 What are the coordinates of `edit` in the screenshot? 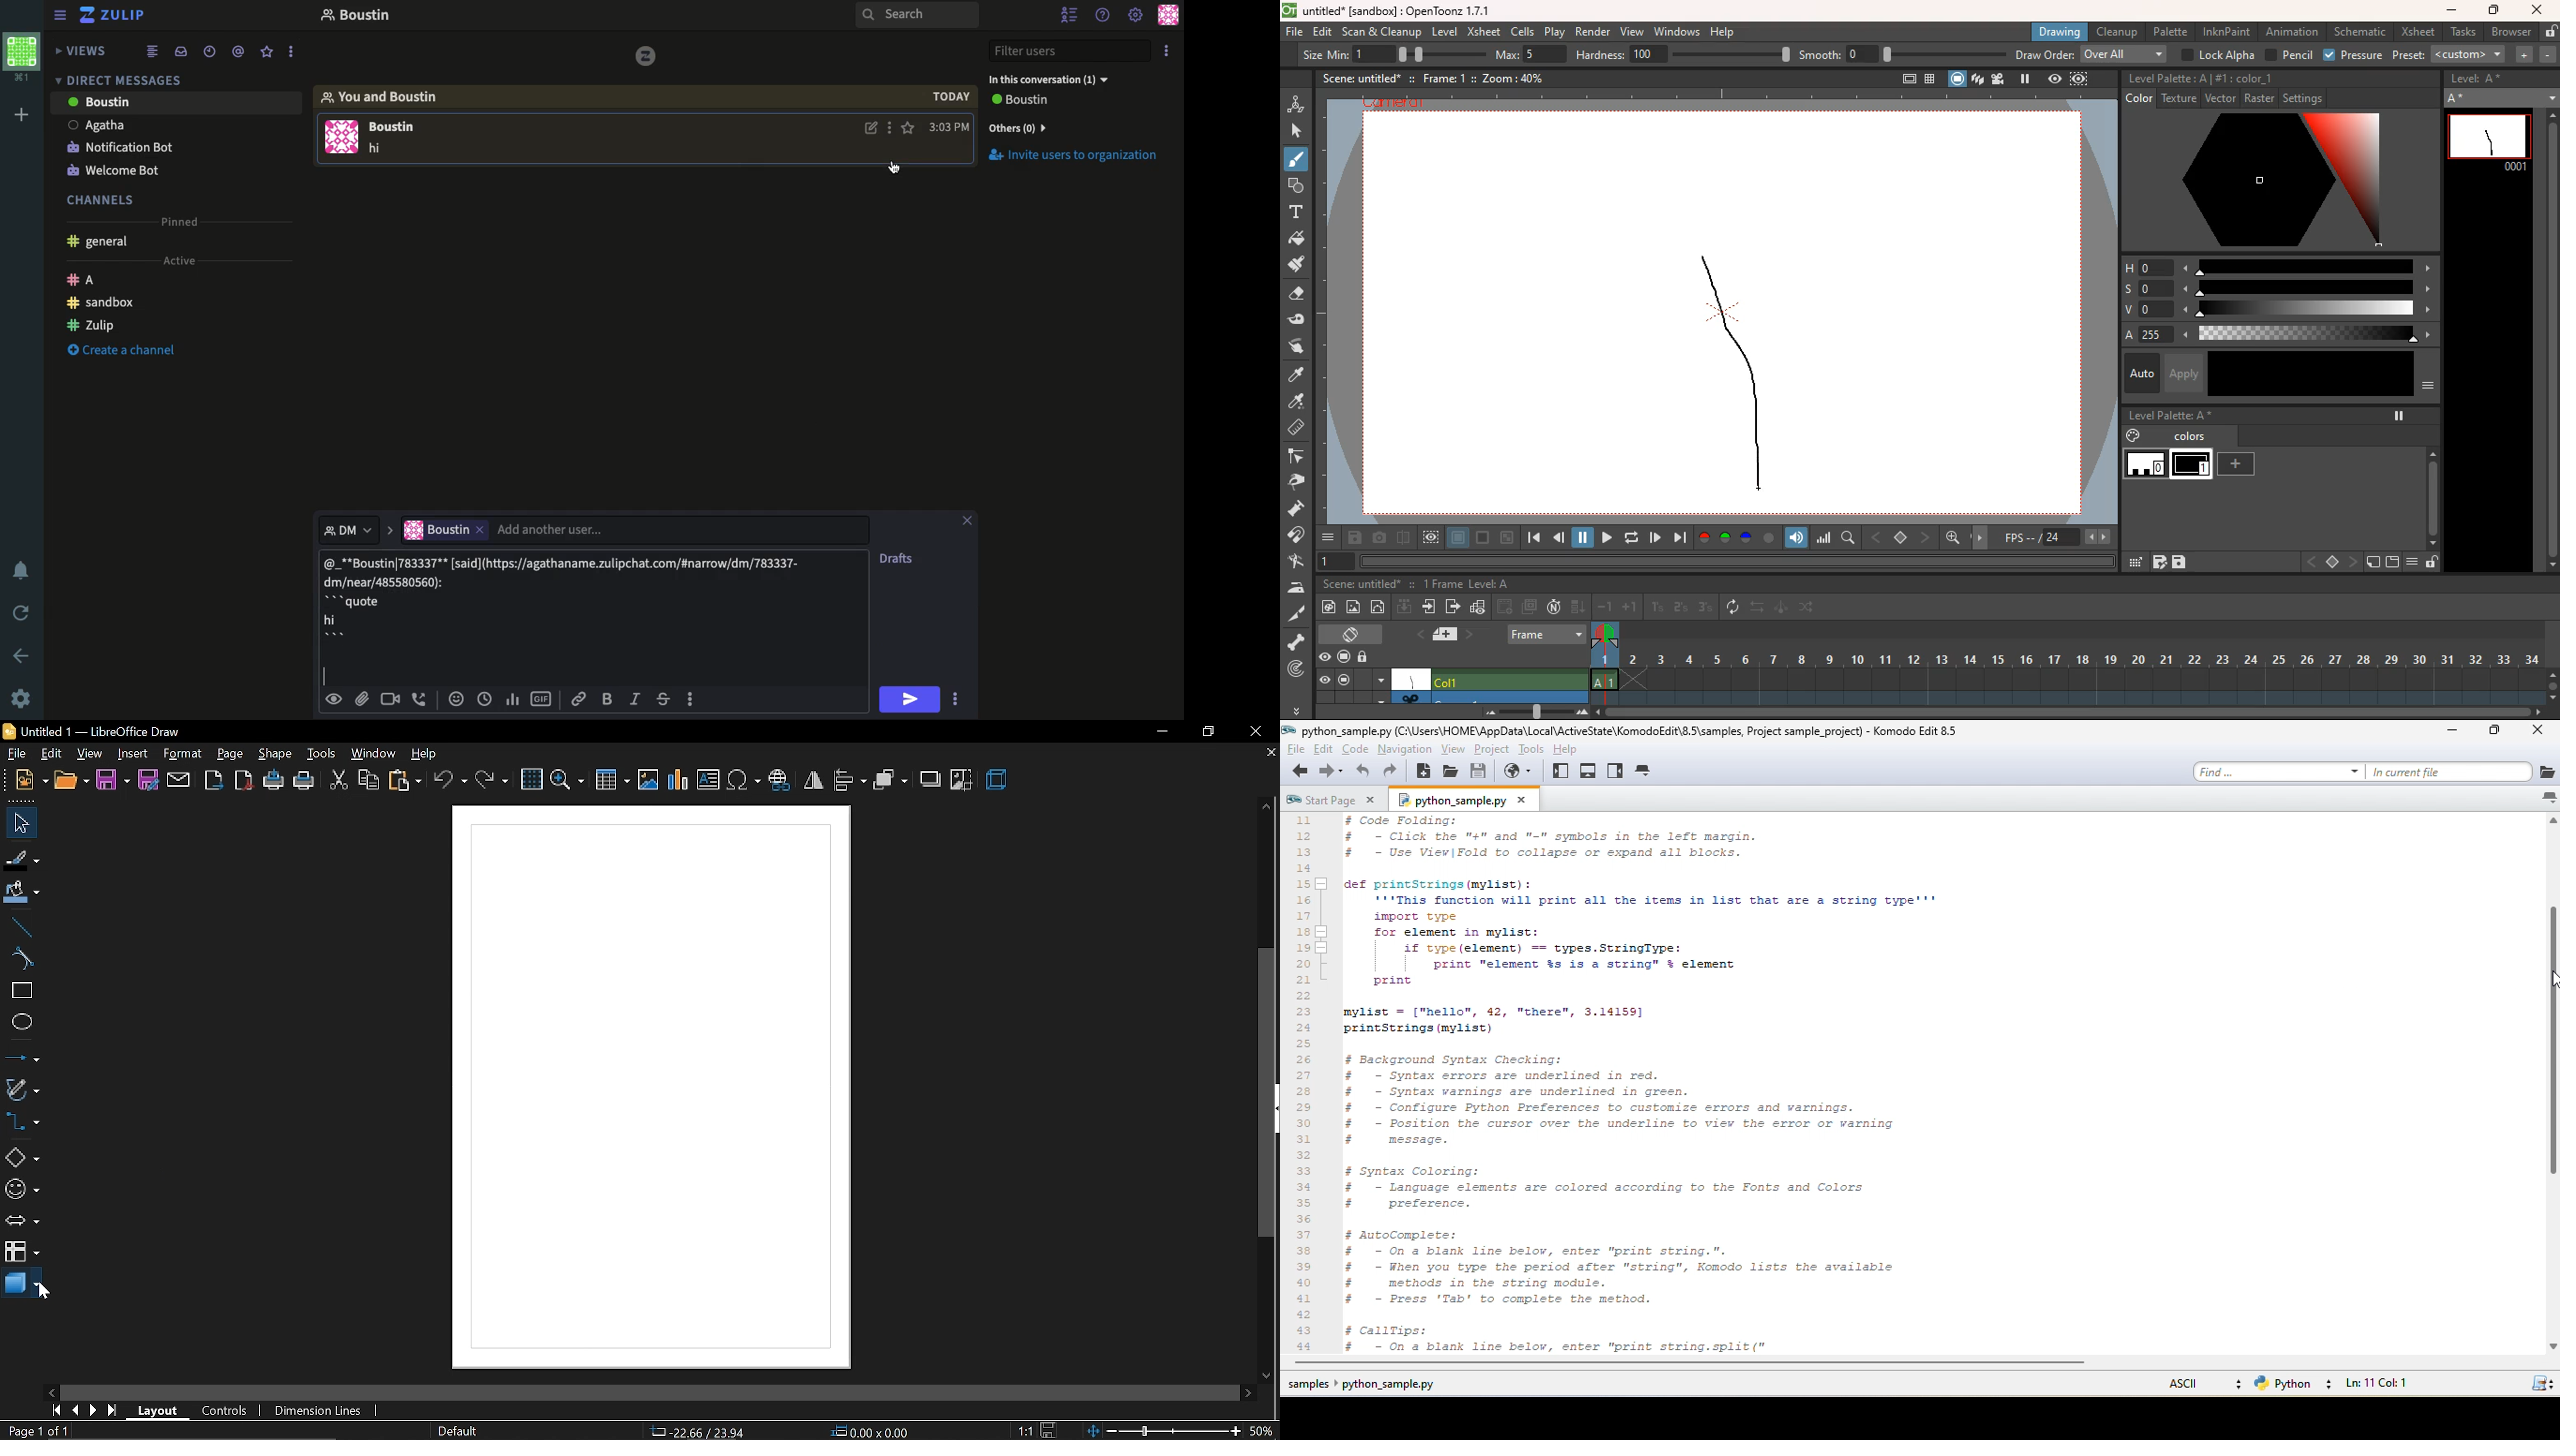 It's located at (1302, 320).